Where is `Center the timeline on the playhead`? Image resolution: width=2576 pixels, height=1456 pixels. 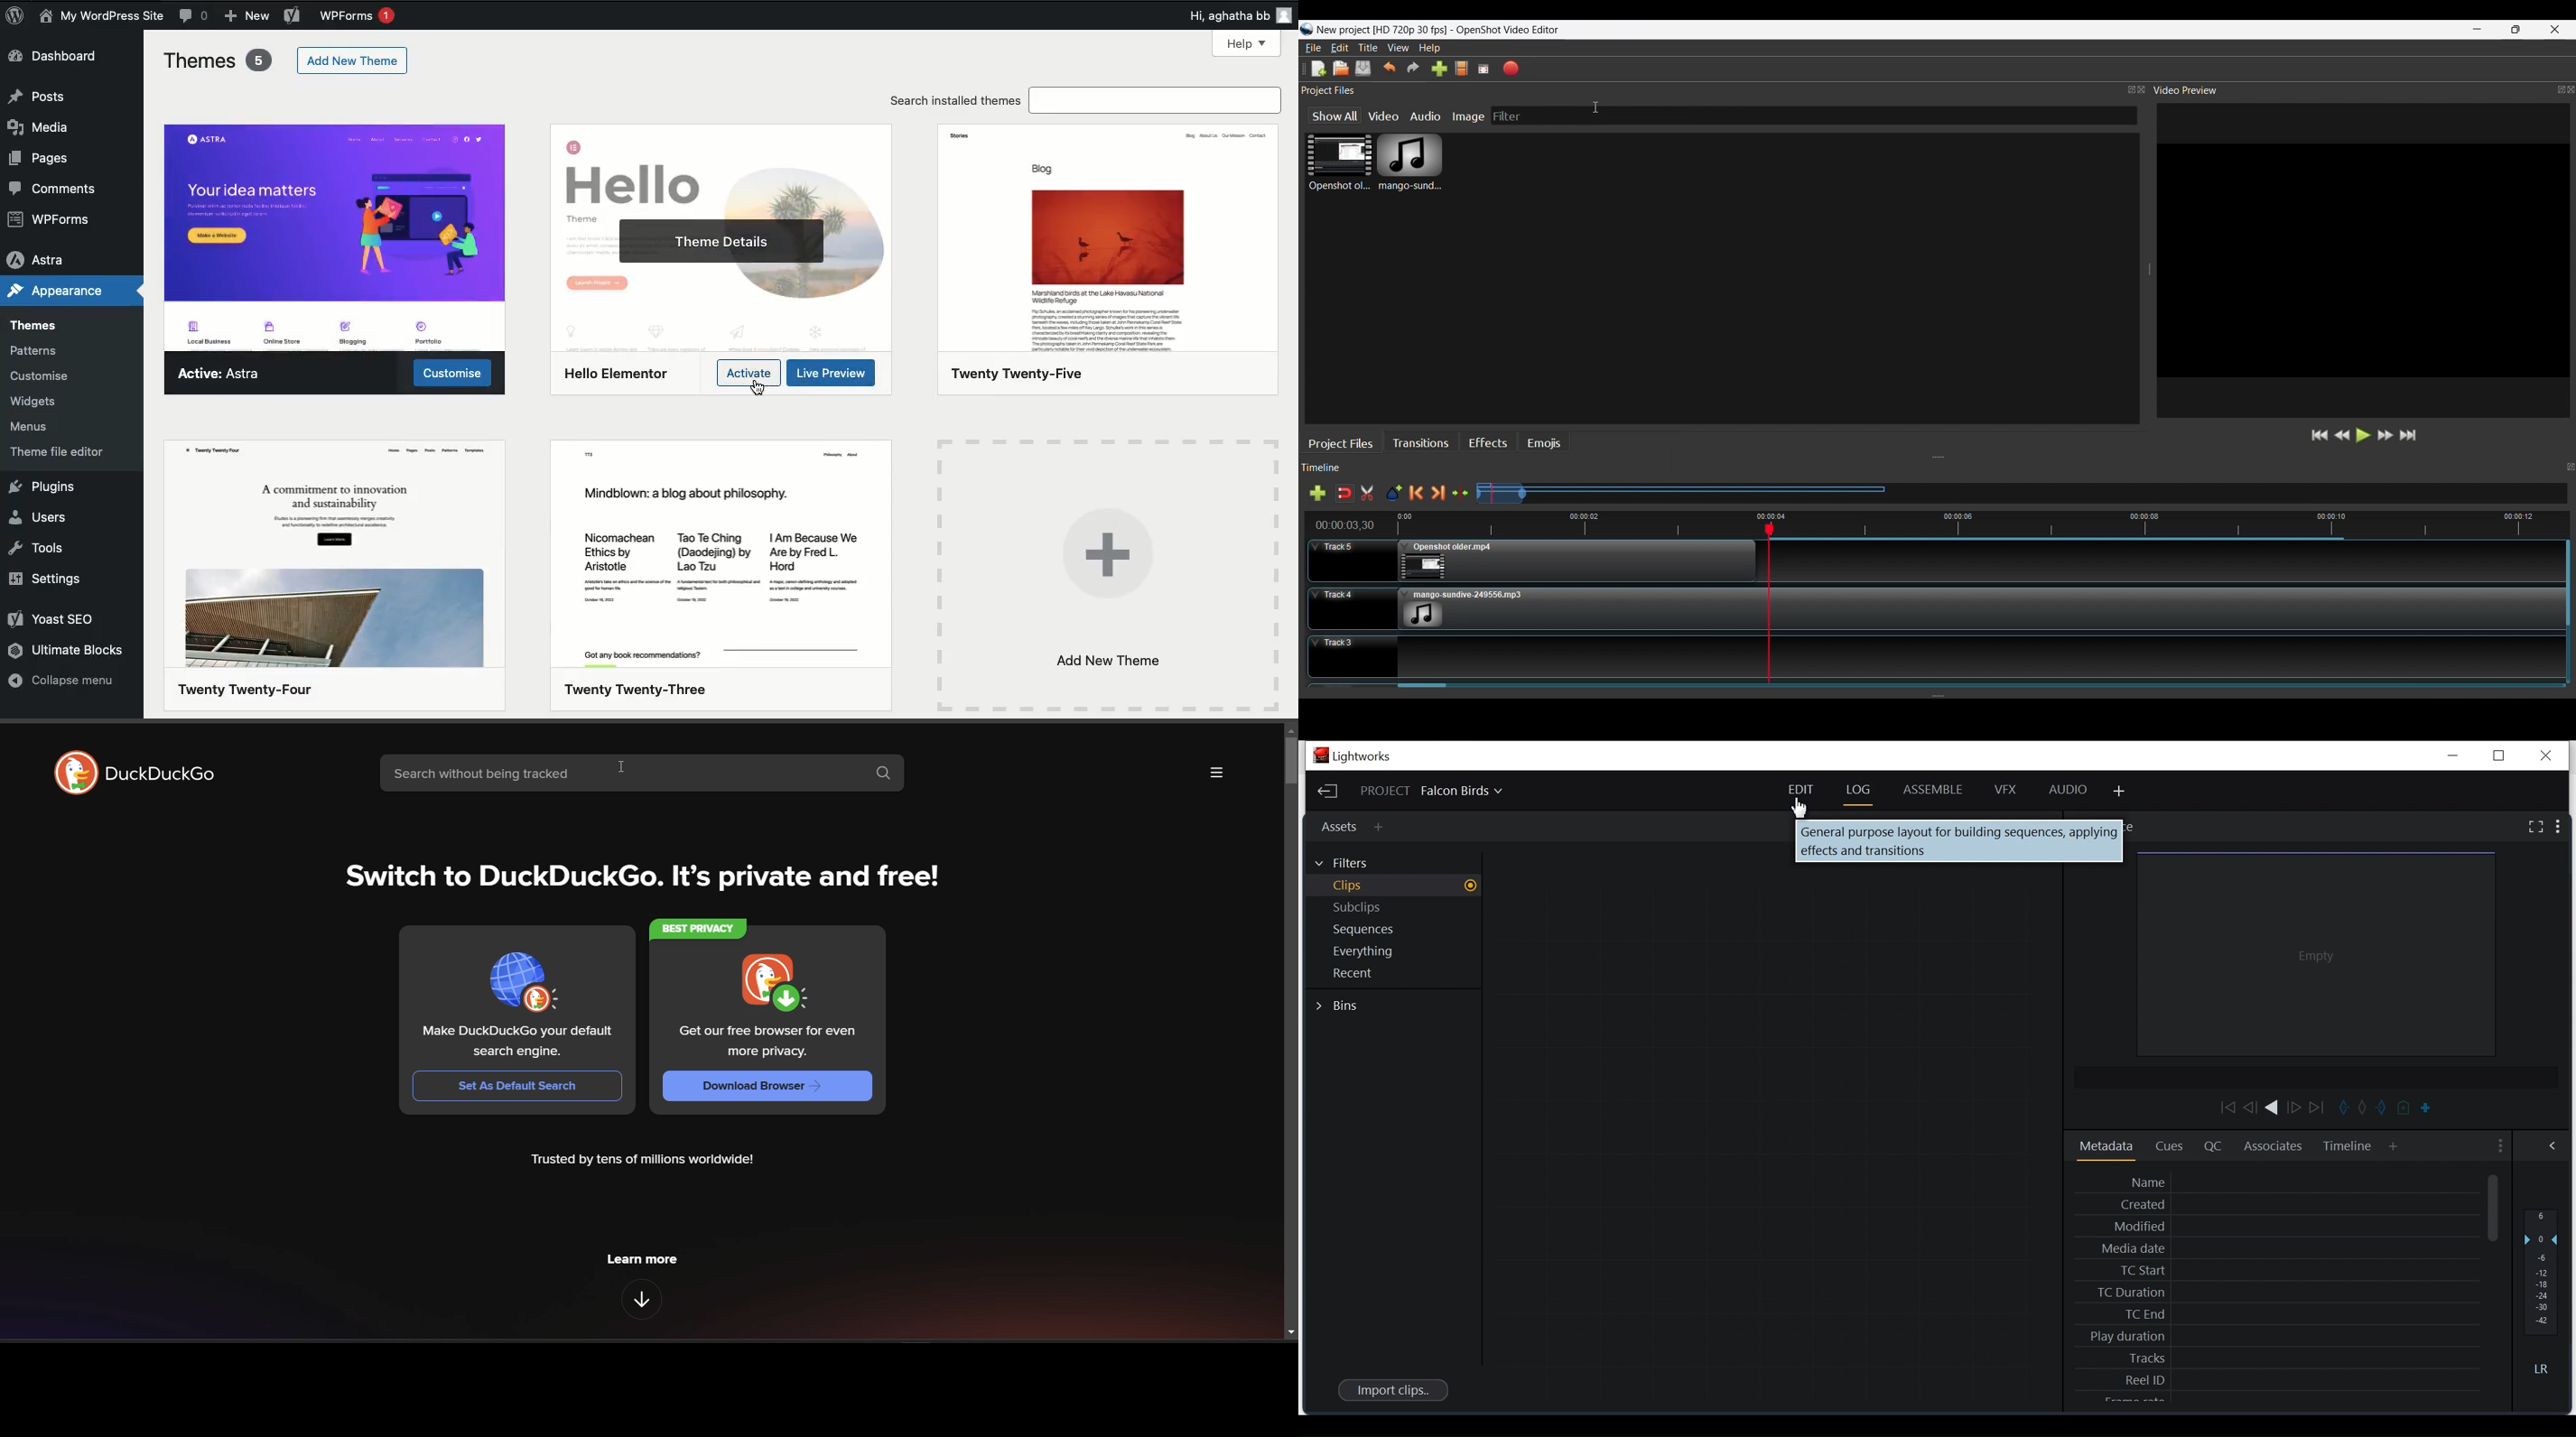 Center the timeline on the playhead is located at coordinates (1461, 490).